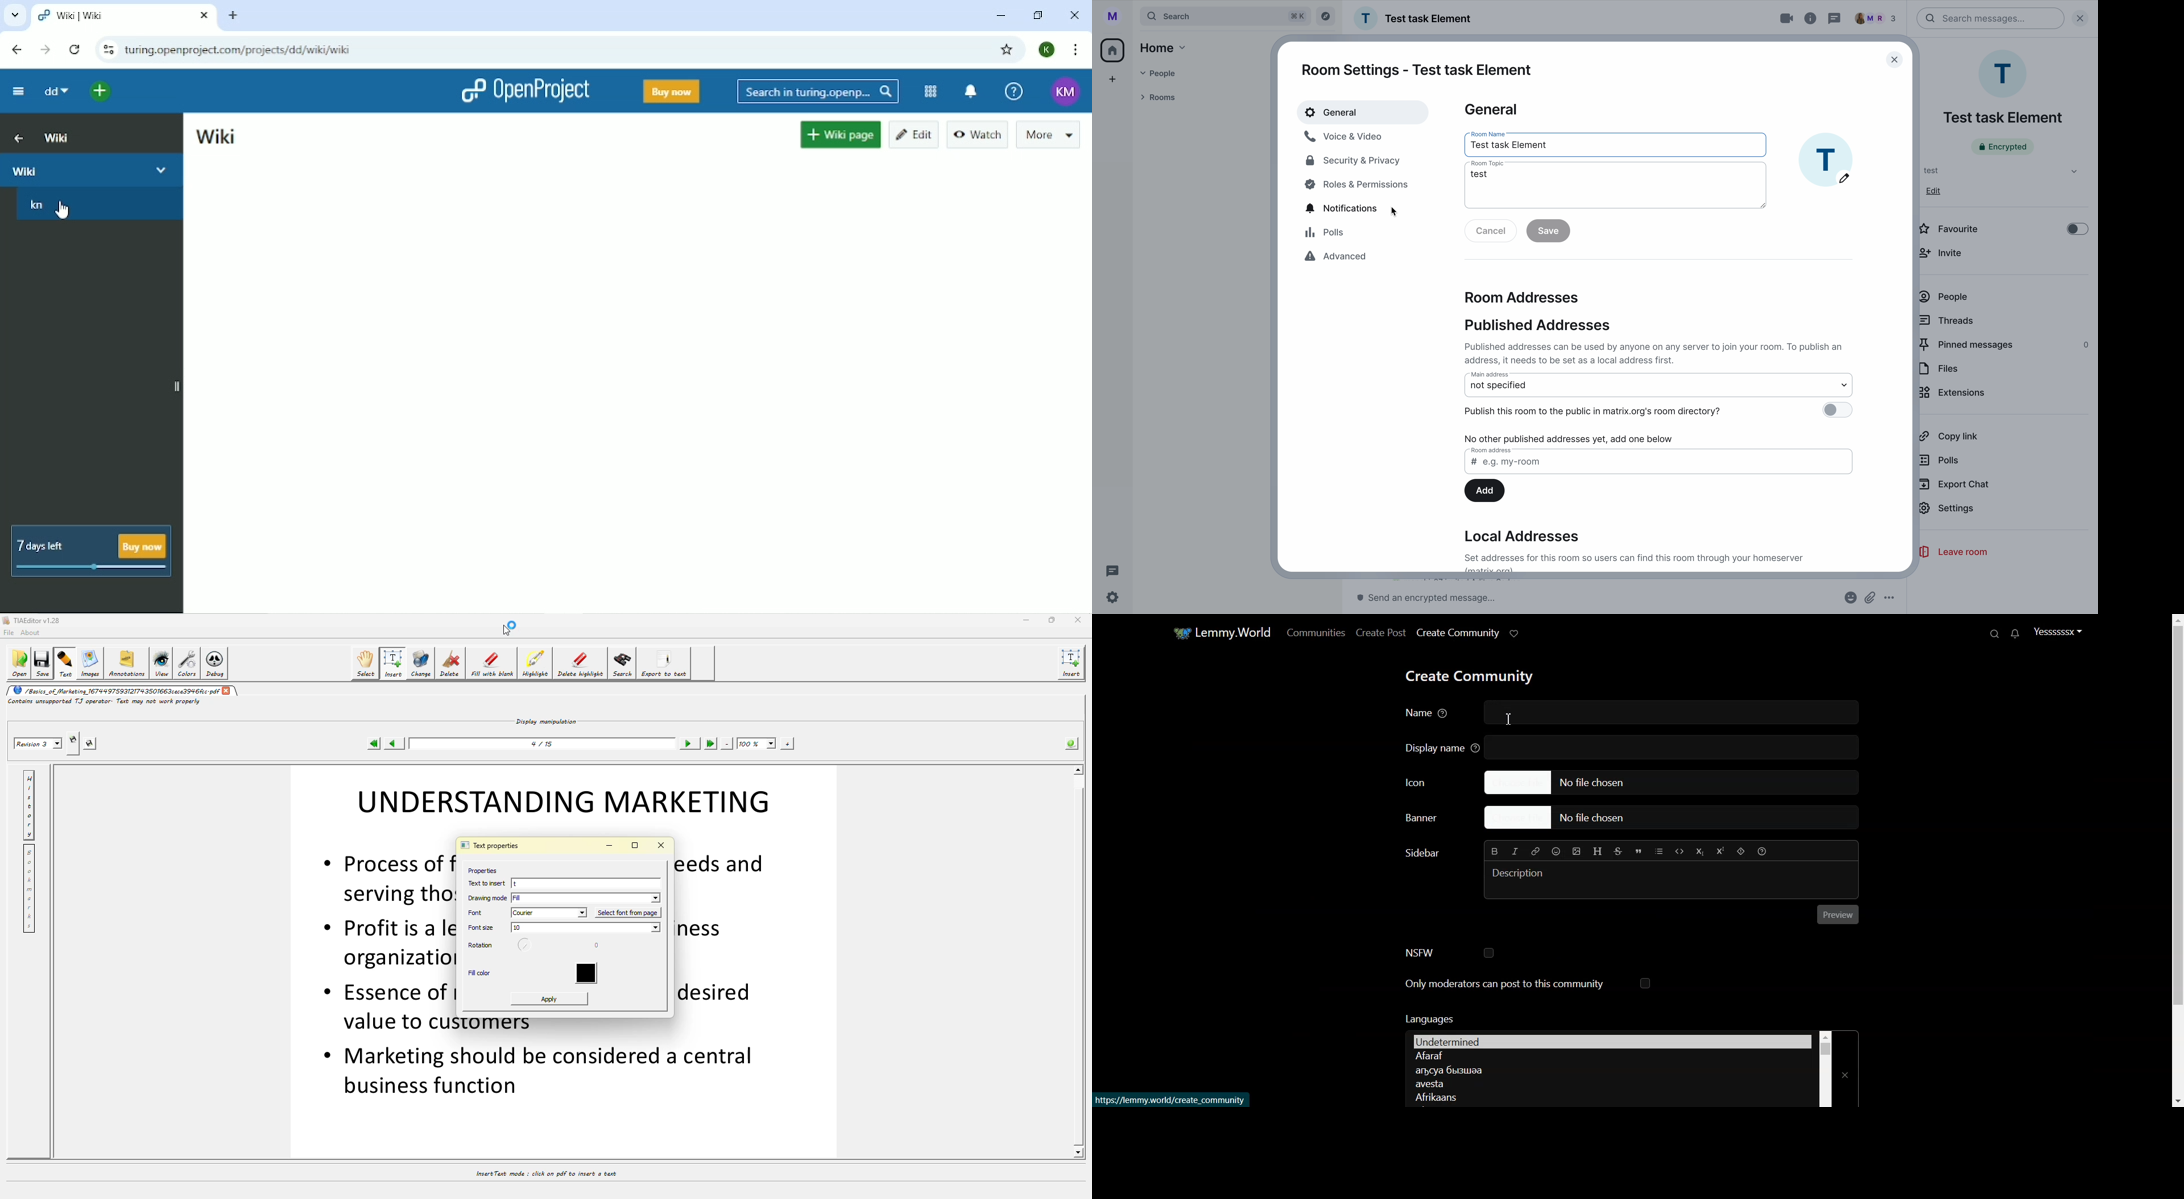 The image size is (2184, 1204). Describe the element at coordinates (1471, 677) in the screenshot. I see `` at that location.